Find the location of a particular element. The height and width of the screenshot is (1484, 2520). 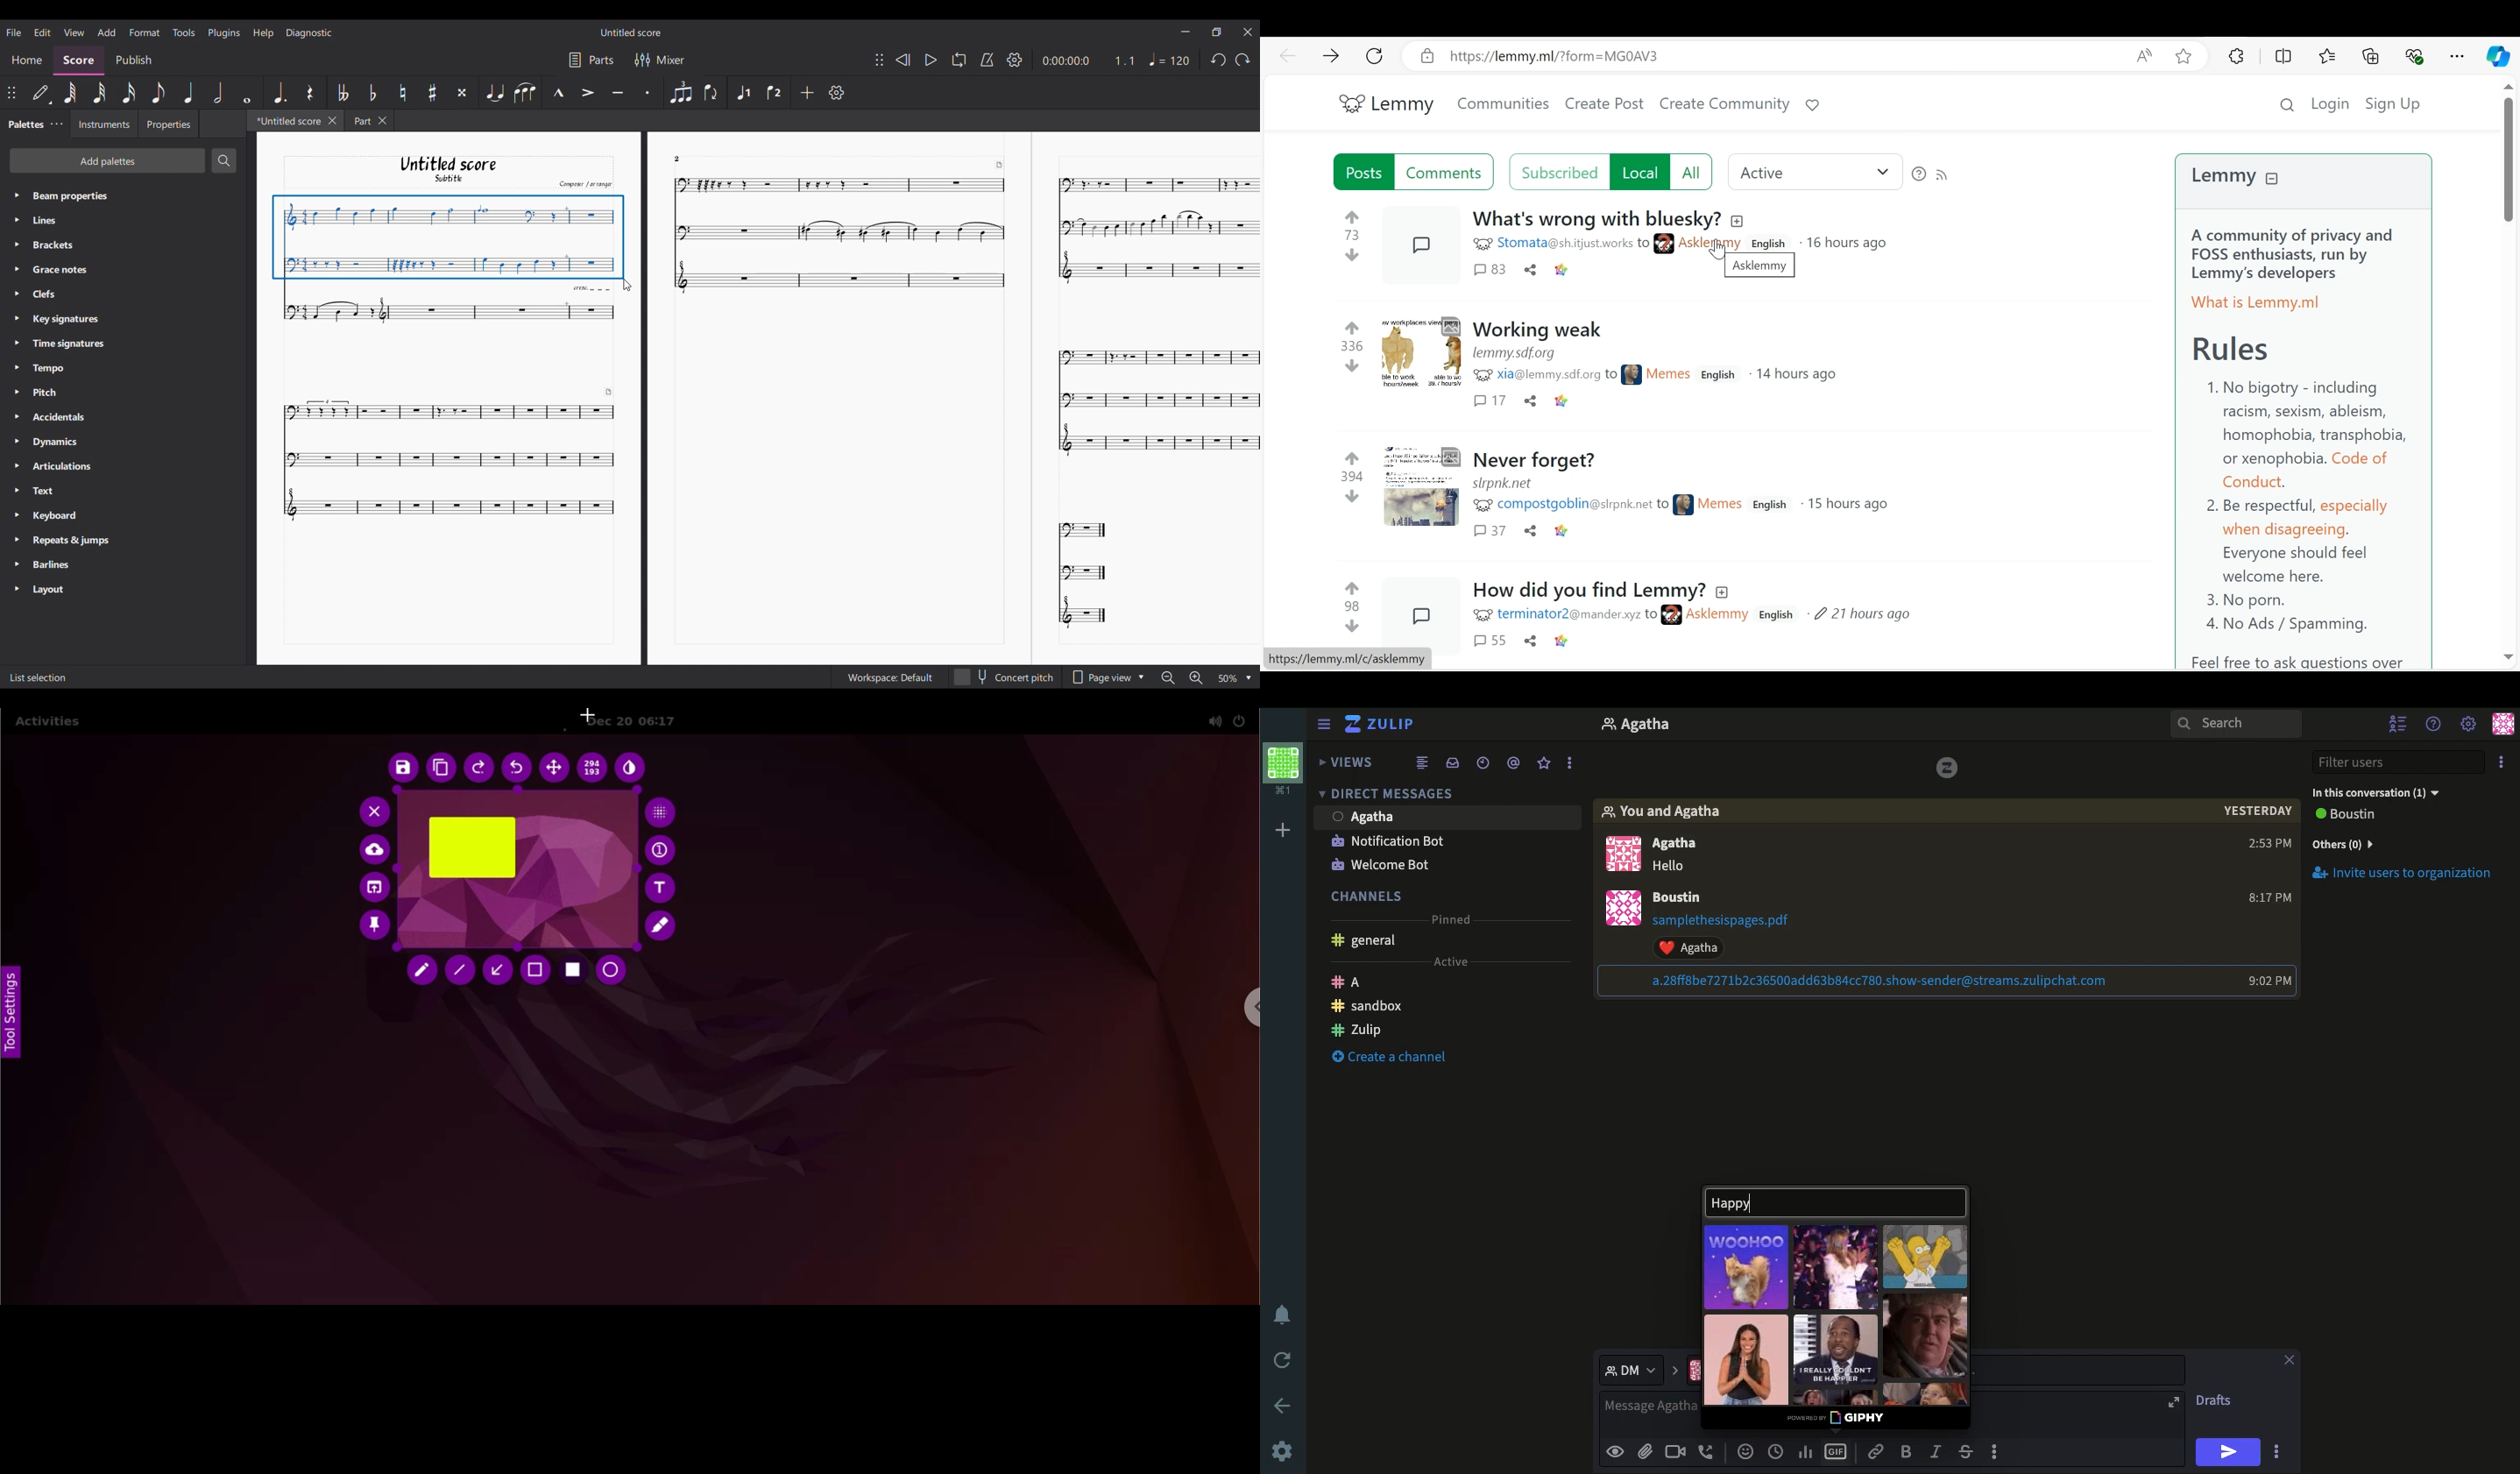

Rewind is located at coordinates (902, 60).